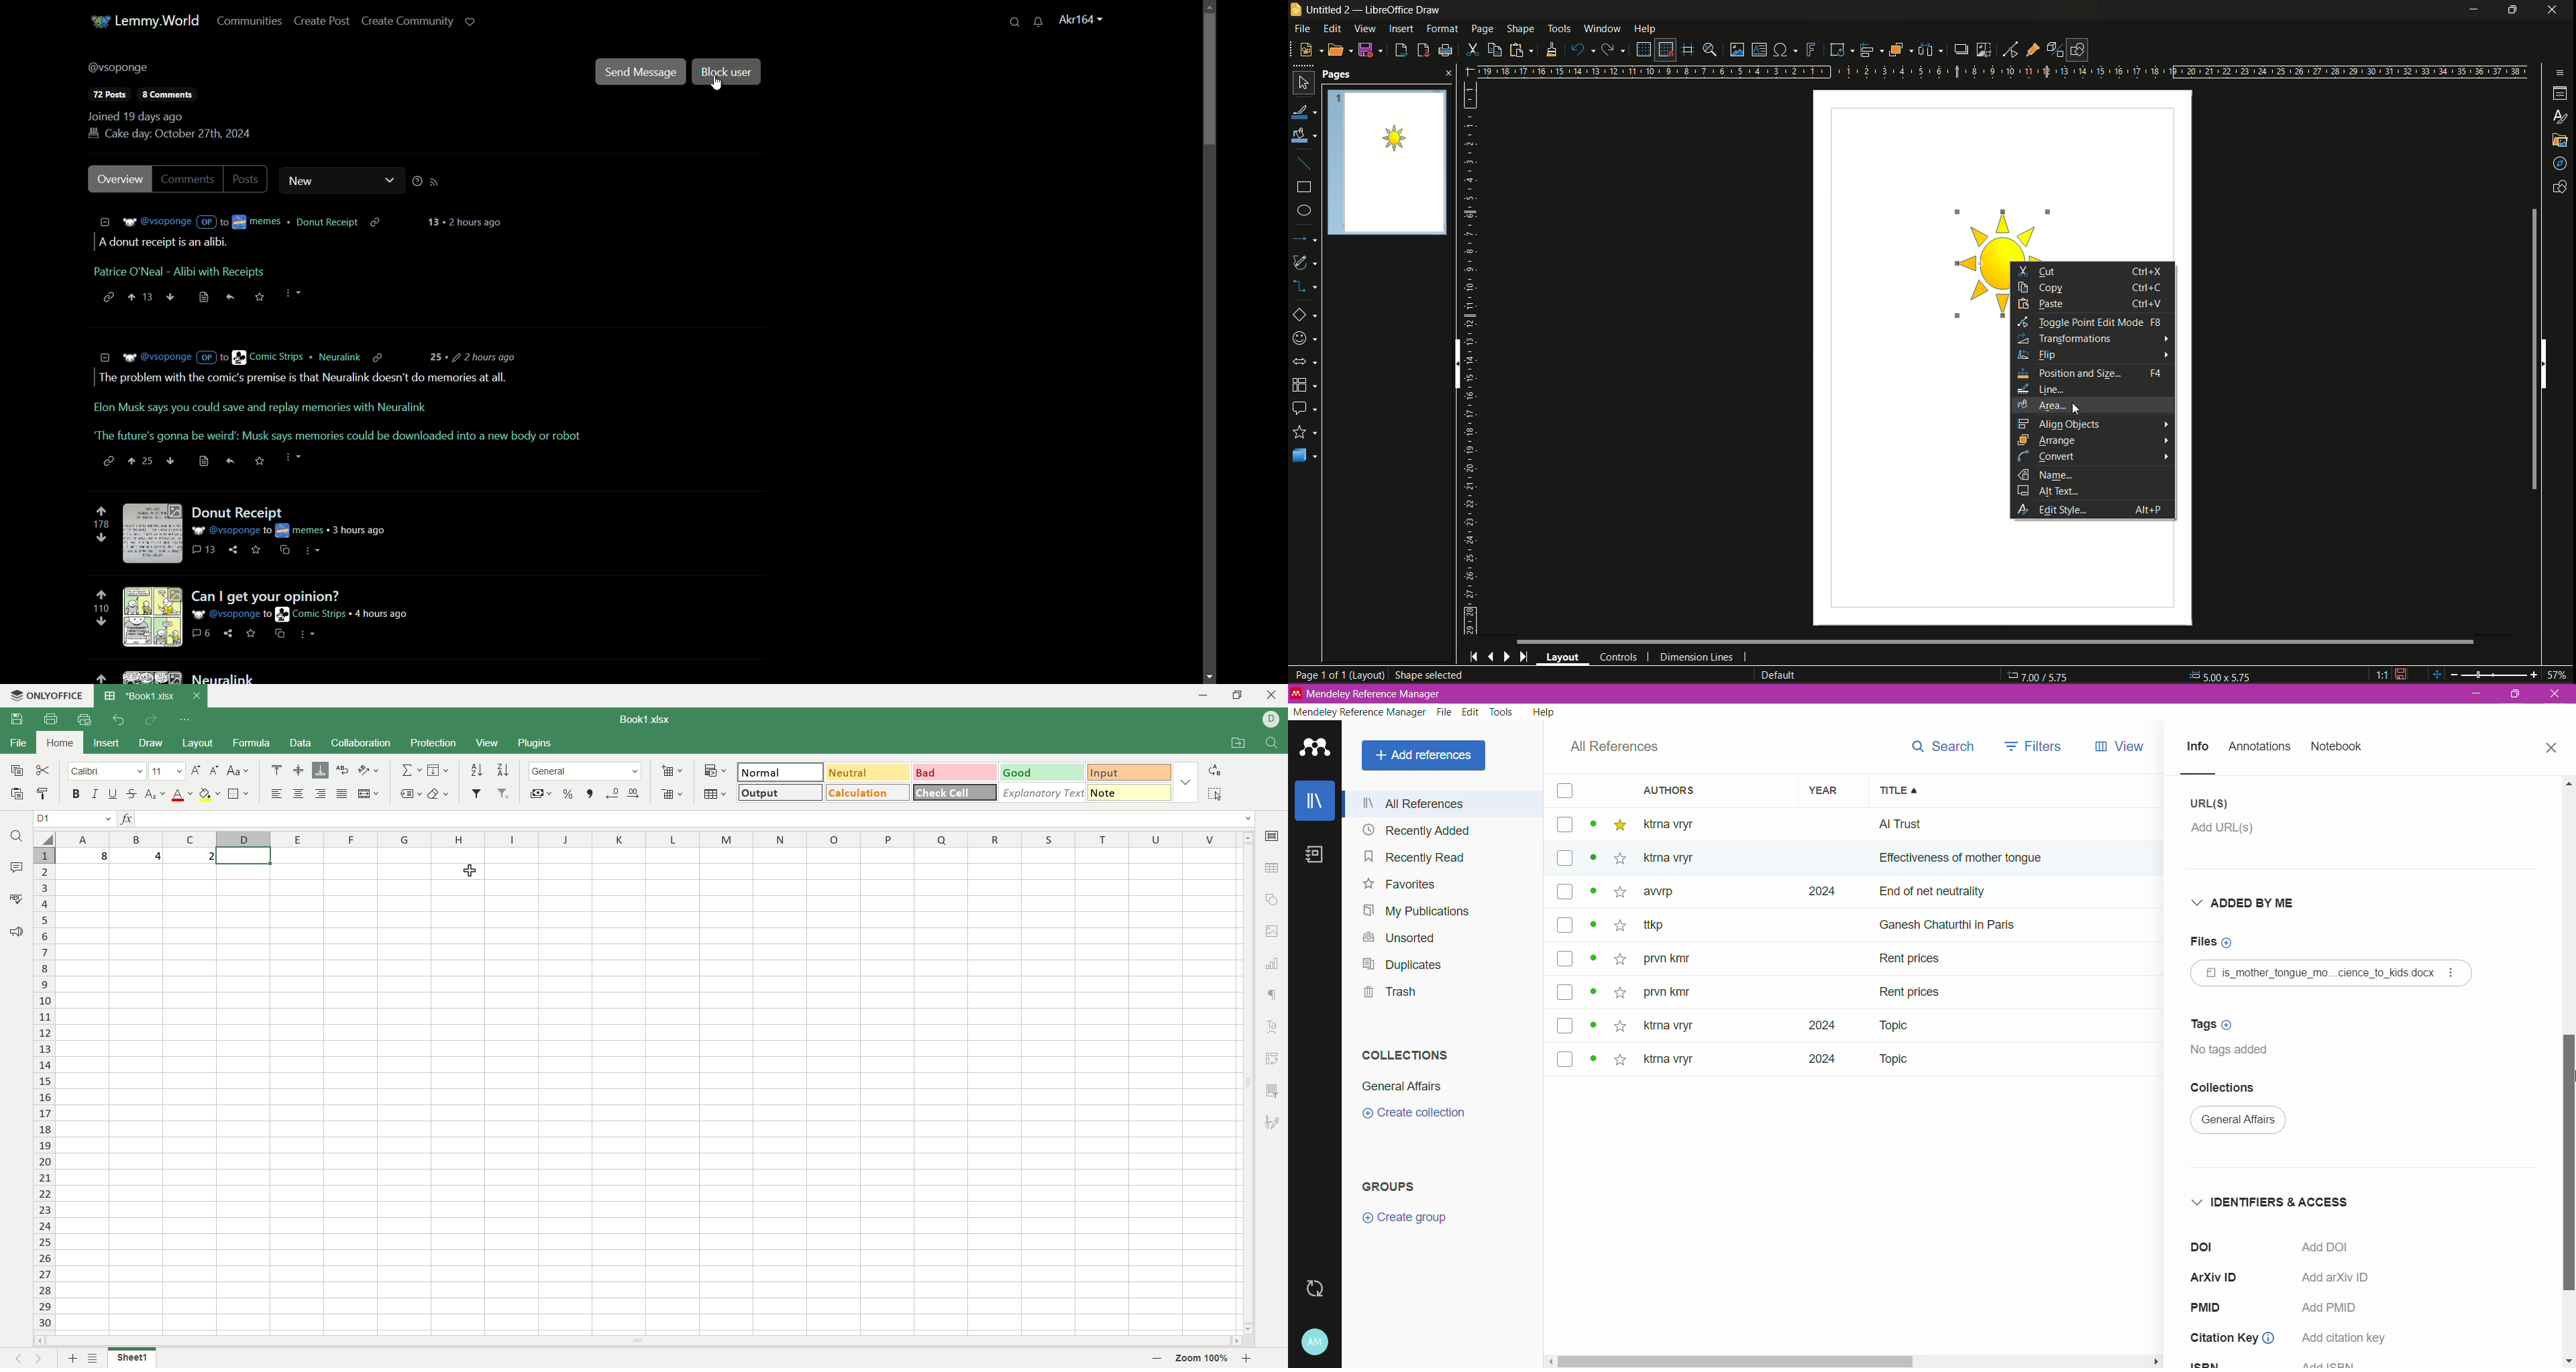 The height and width of the screenshot is (1372, 2576). What do you see at coordinates (21, 836) in the screenshot?
I see `find` at bounding box center [21, 836].